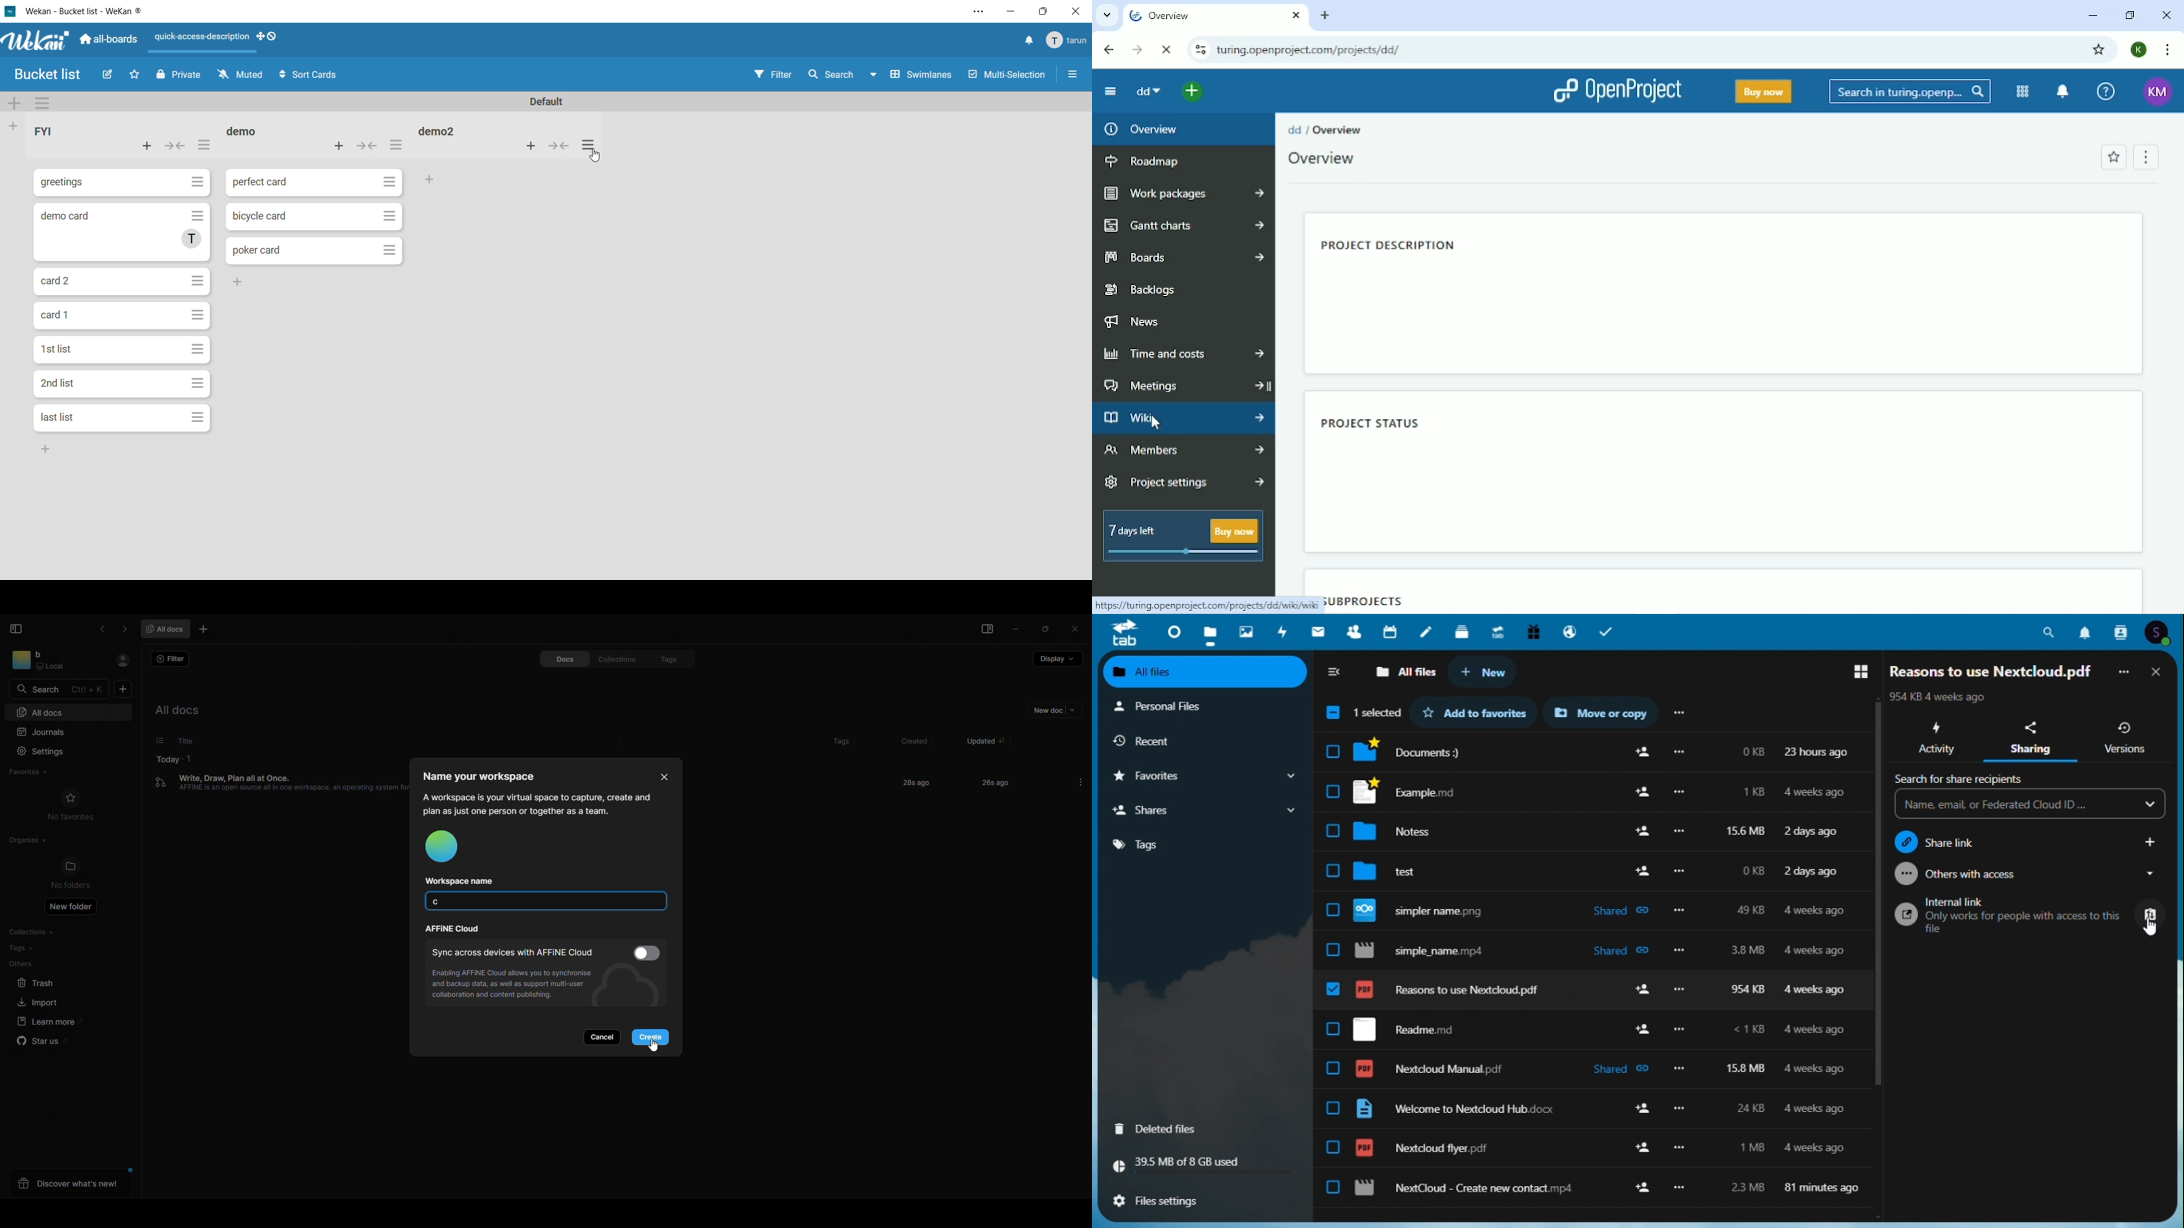  Describe the element at coordinates (2101, 50) in the screenshot. I see `Bookmark this tab` at that location.